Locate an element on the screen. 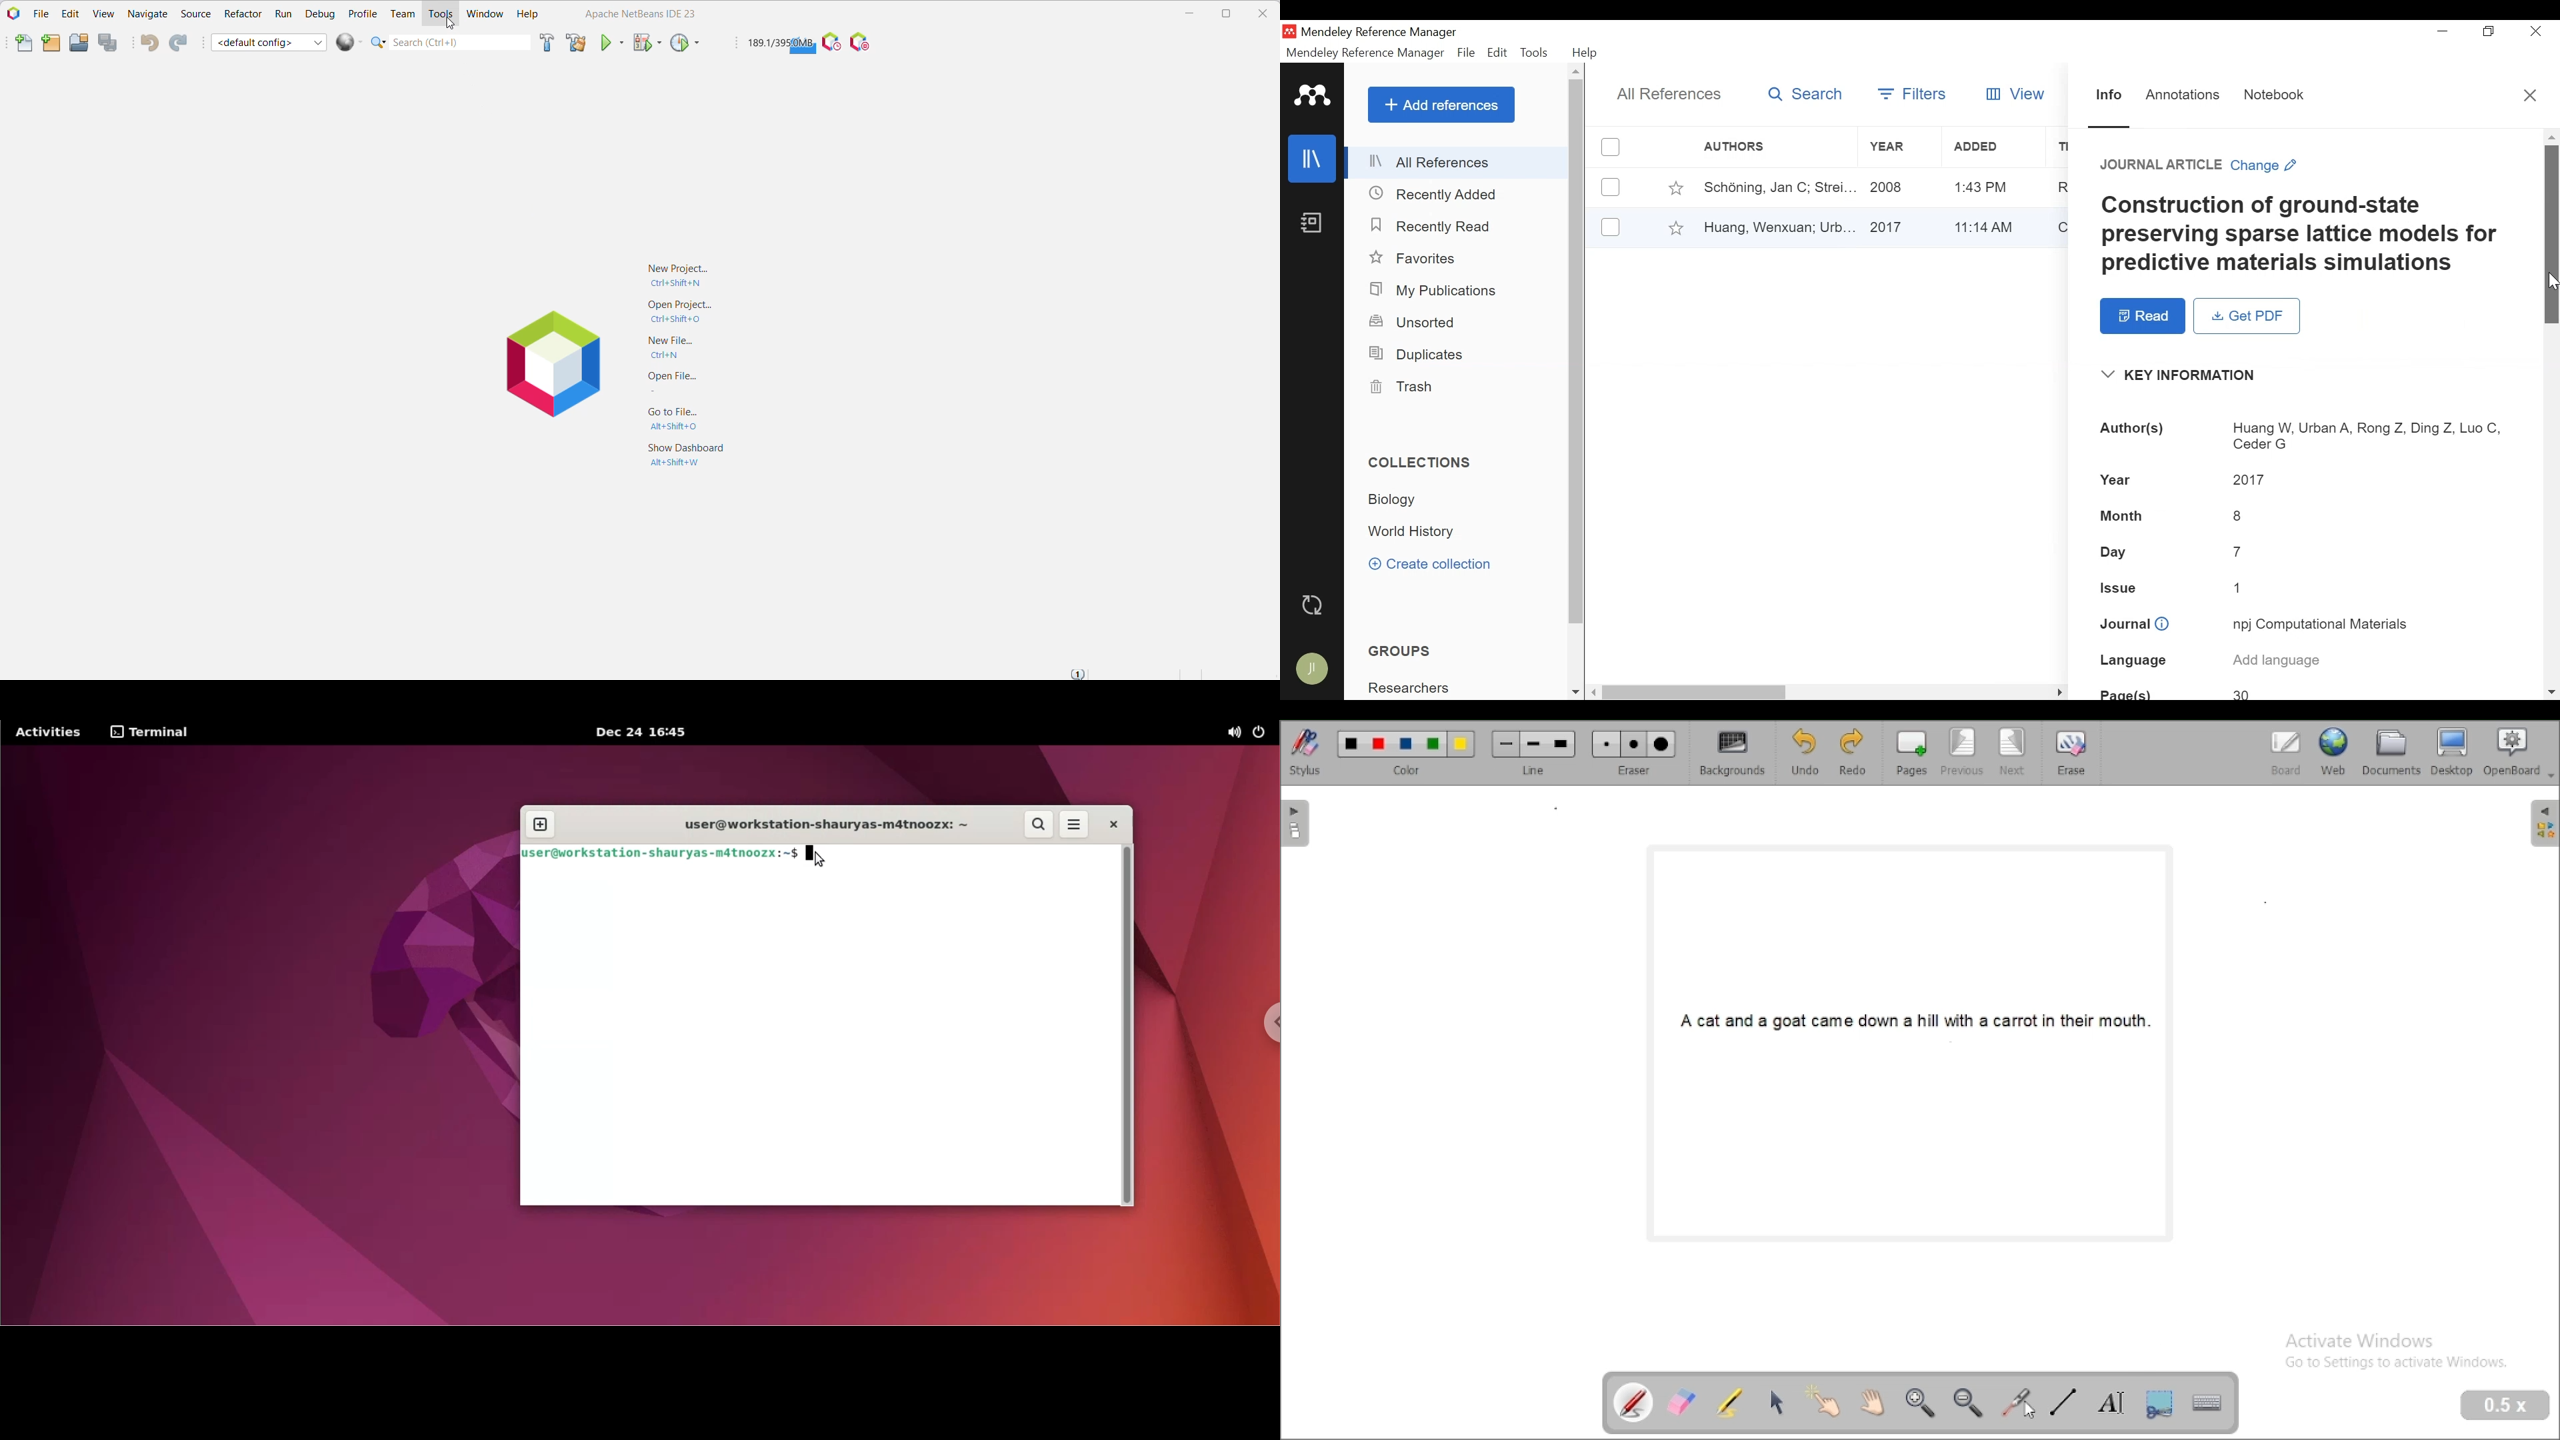  Help is located at coordinates (1586, 54).